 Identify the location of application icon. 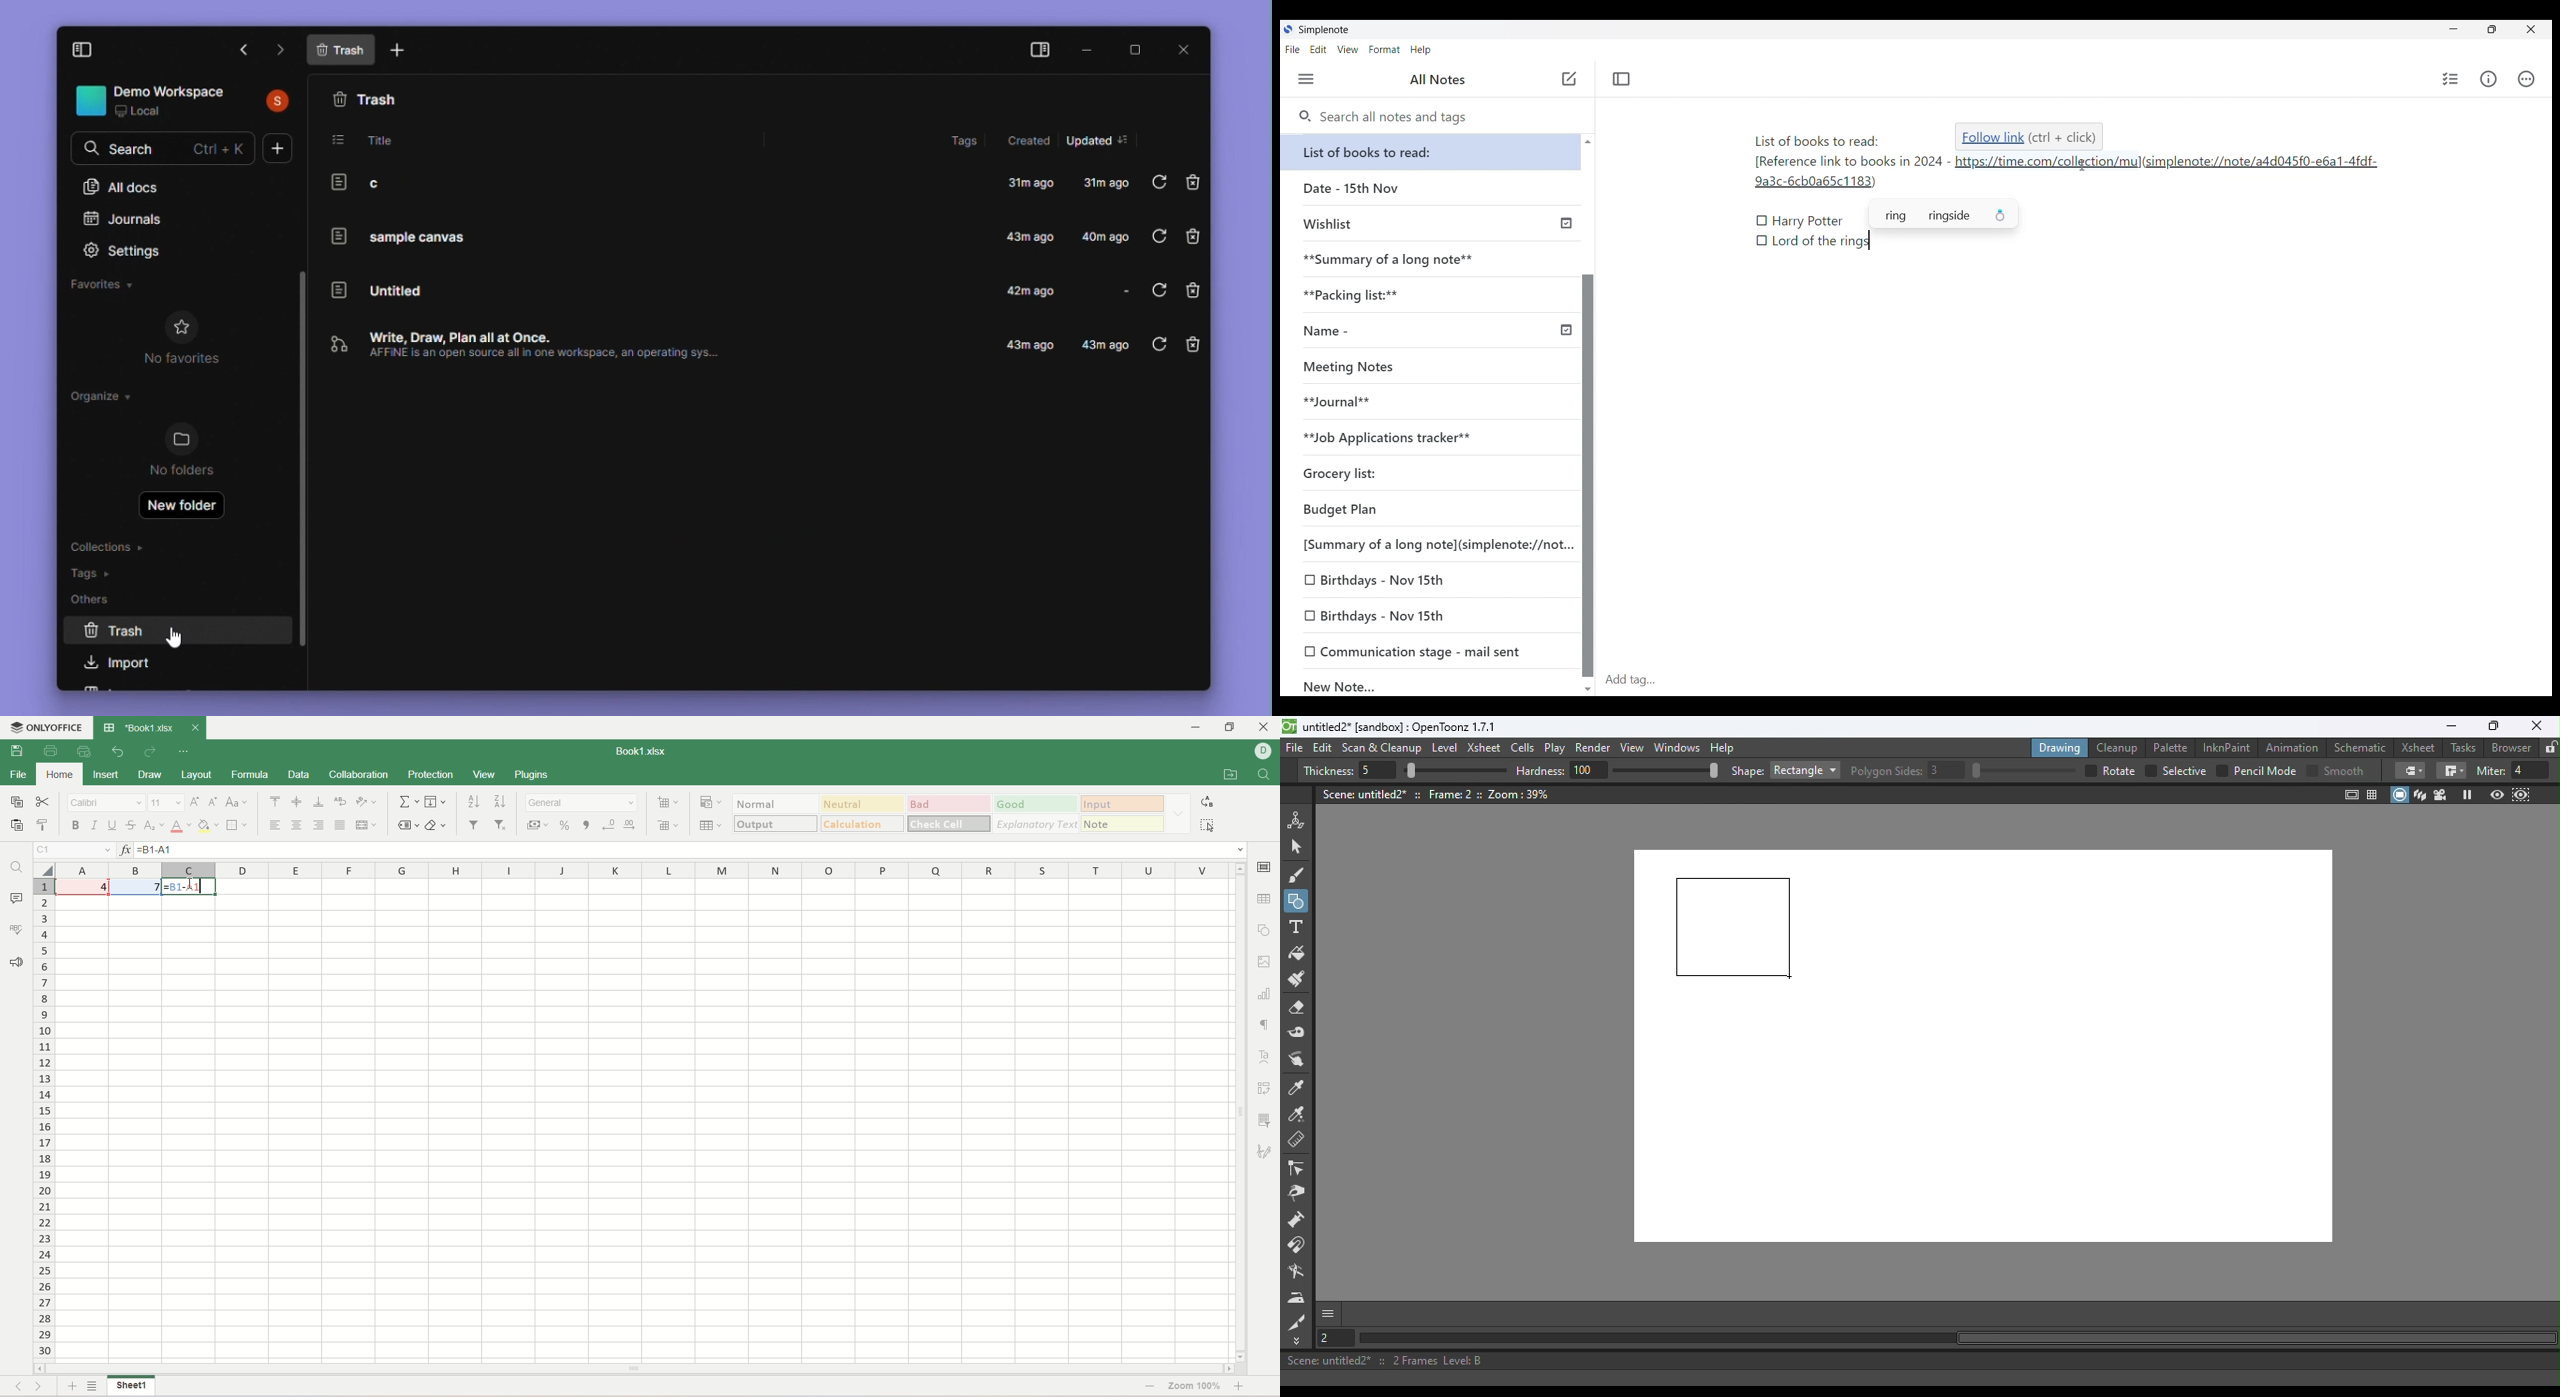
(12, 726).